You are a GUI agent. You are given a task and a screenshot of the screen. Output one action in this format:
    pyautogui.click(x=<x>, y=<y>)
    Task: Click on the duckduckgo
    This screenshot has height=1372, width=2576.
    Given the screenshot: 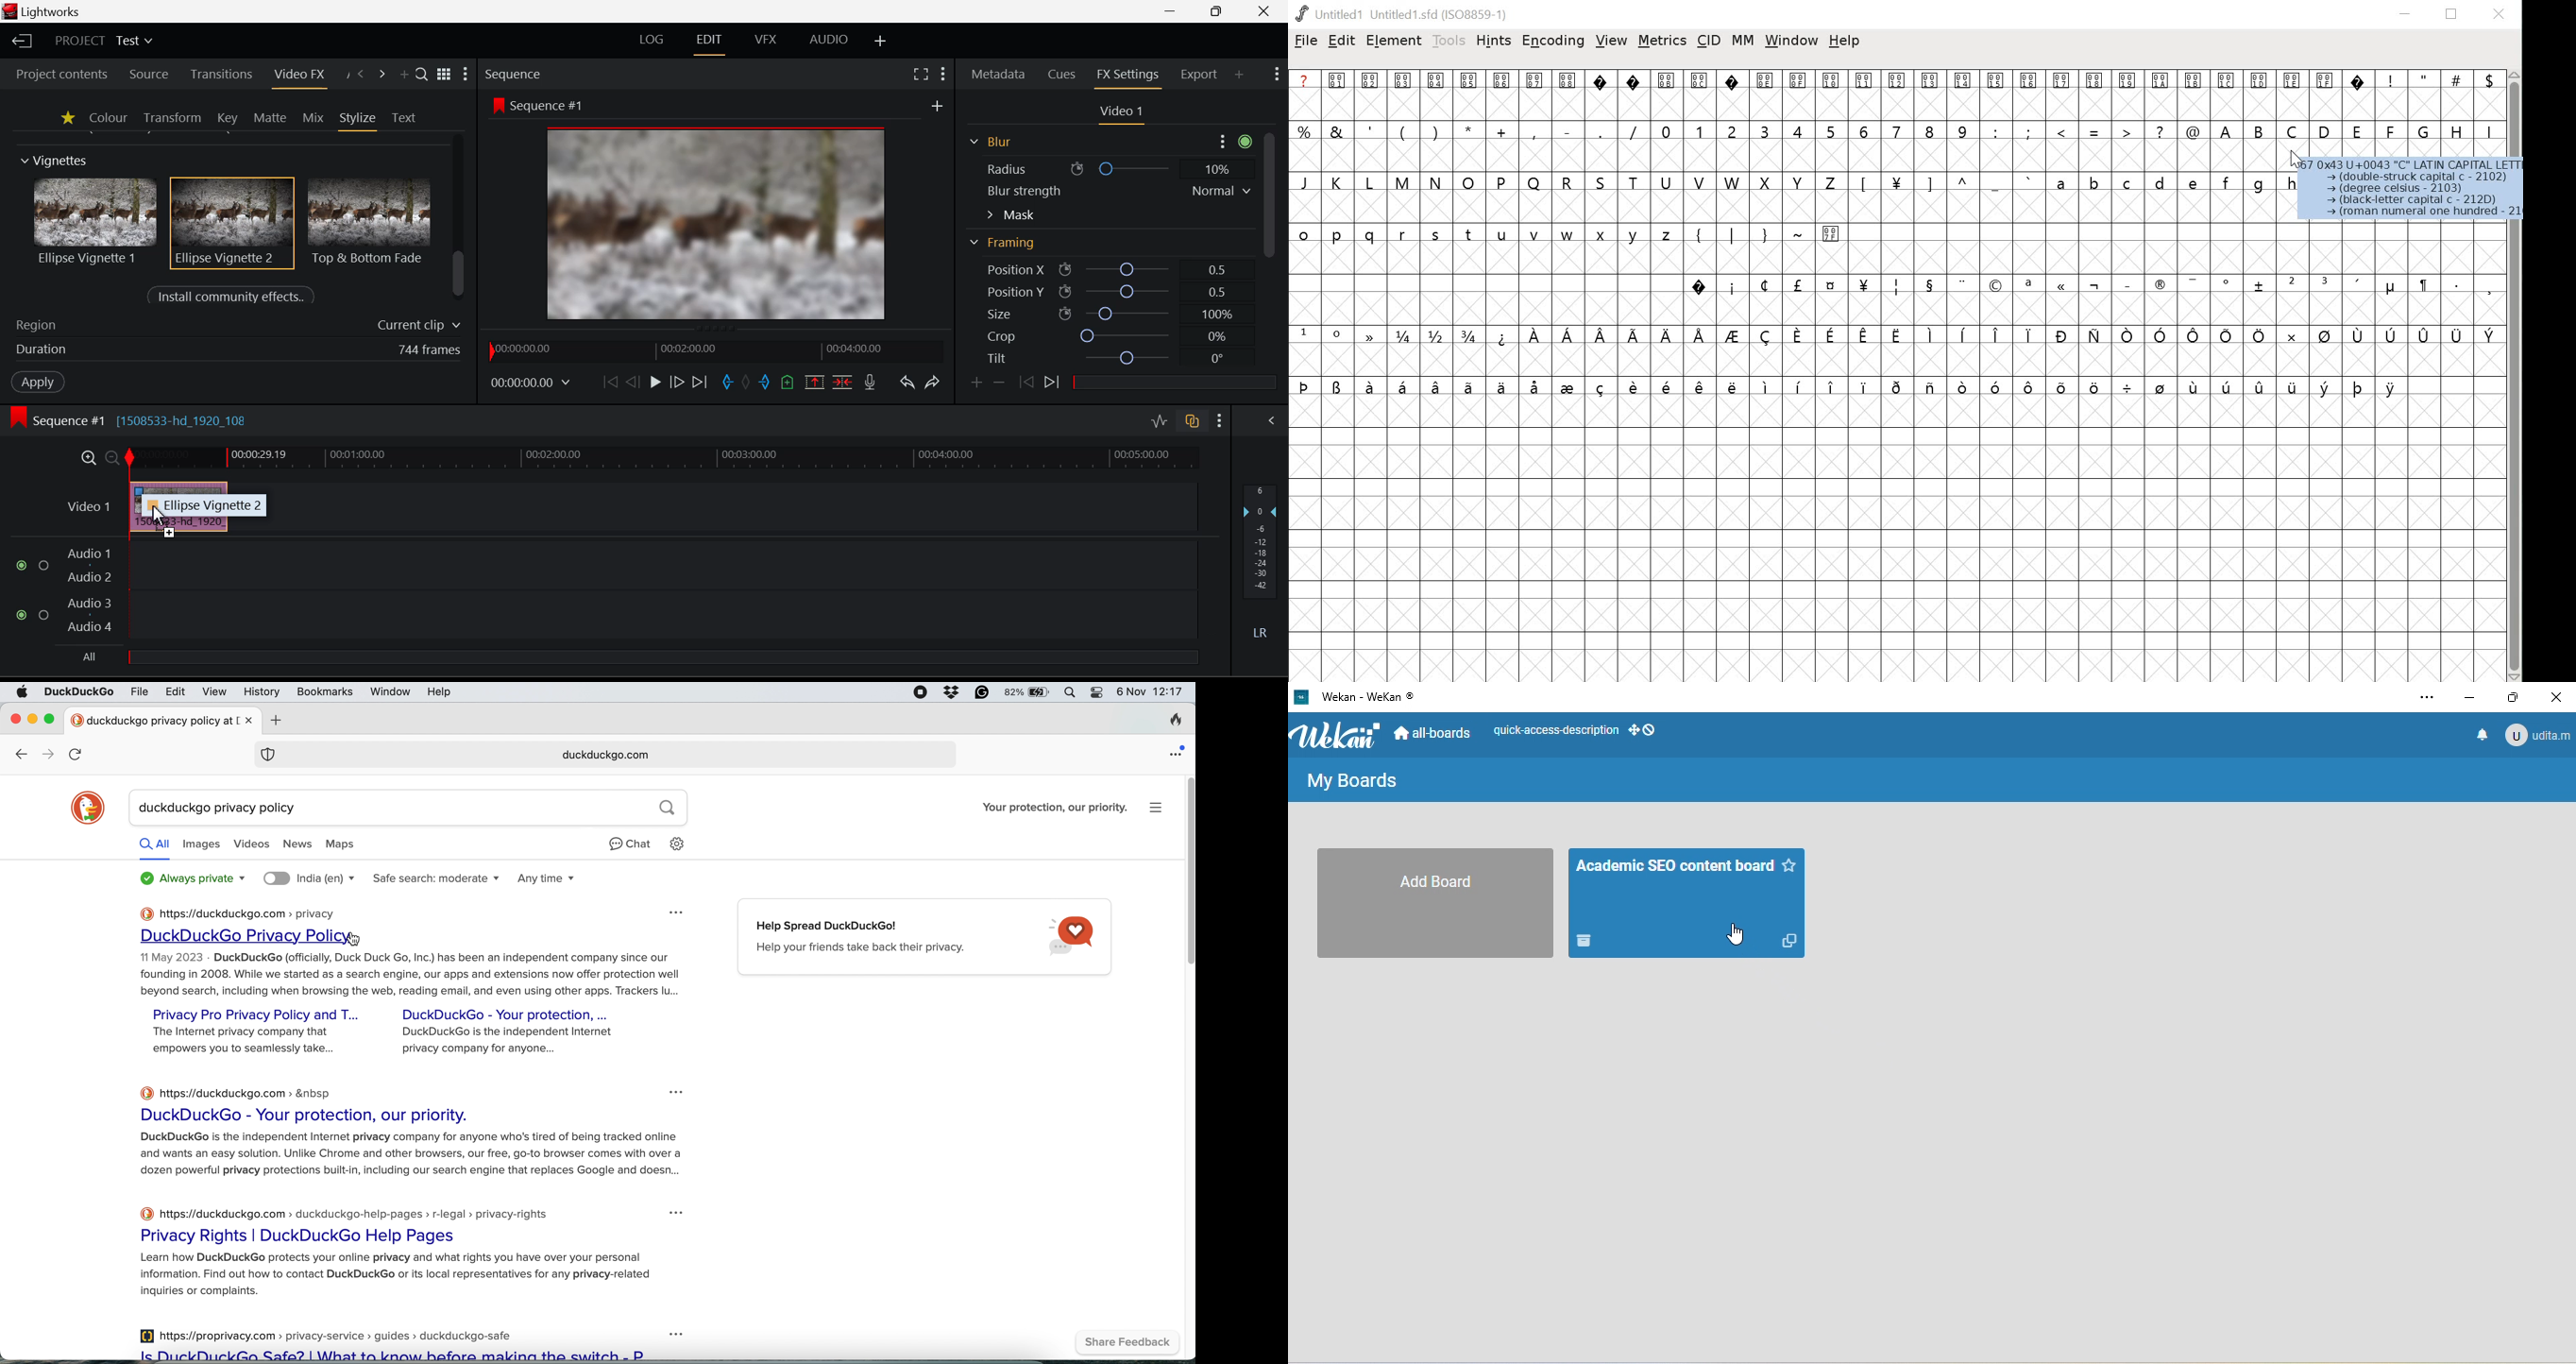 What is the action you would take?
    pyautogui.click(x=78, y=692)
    